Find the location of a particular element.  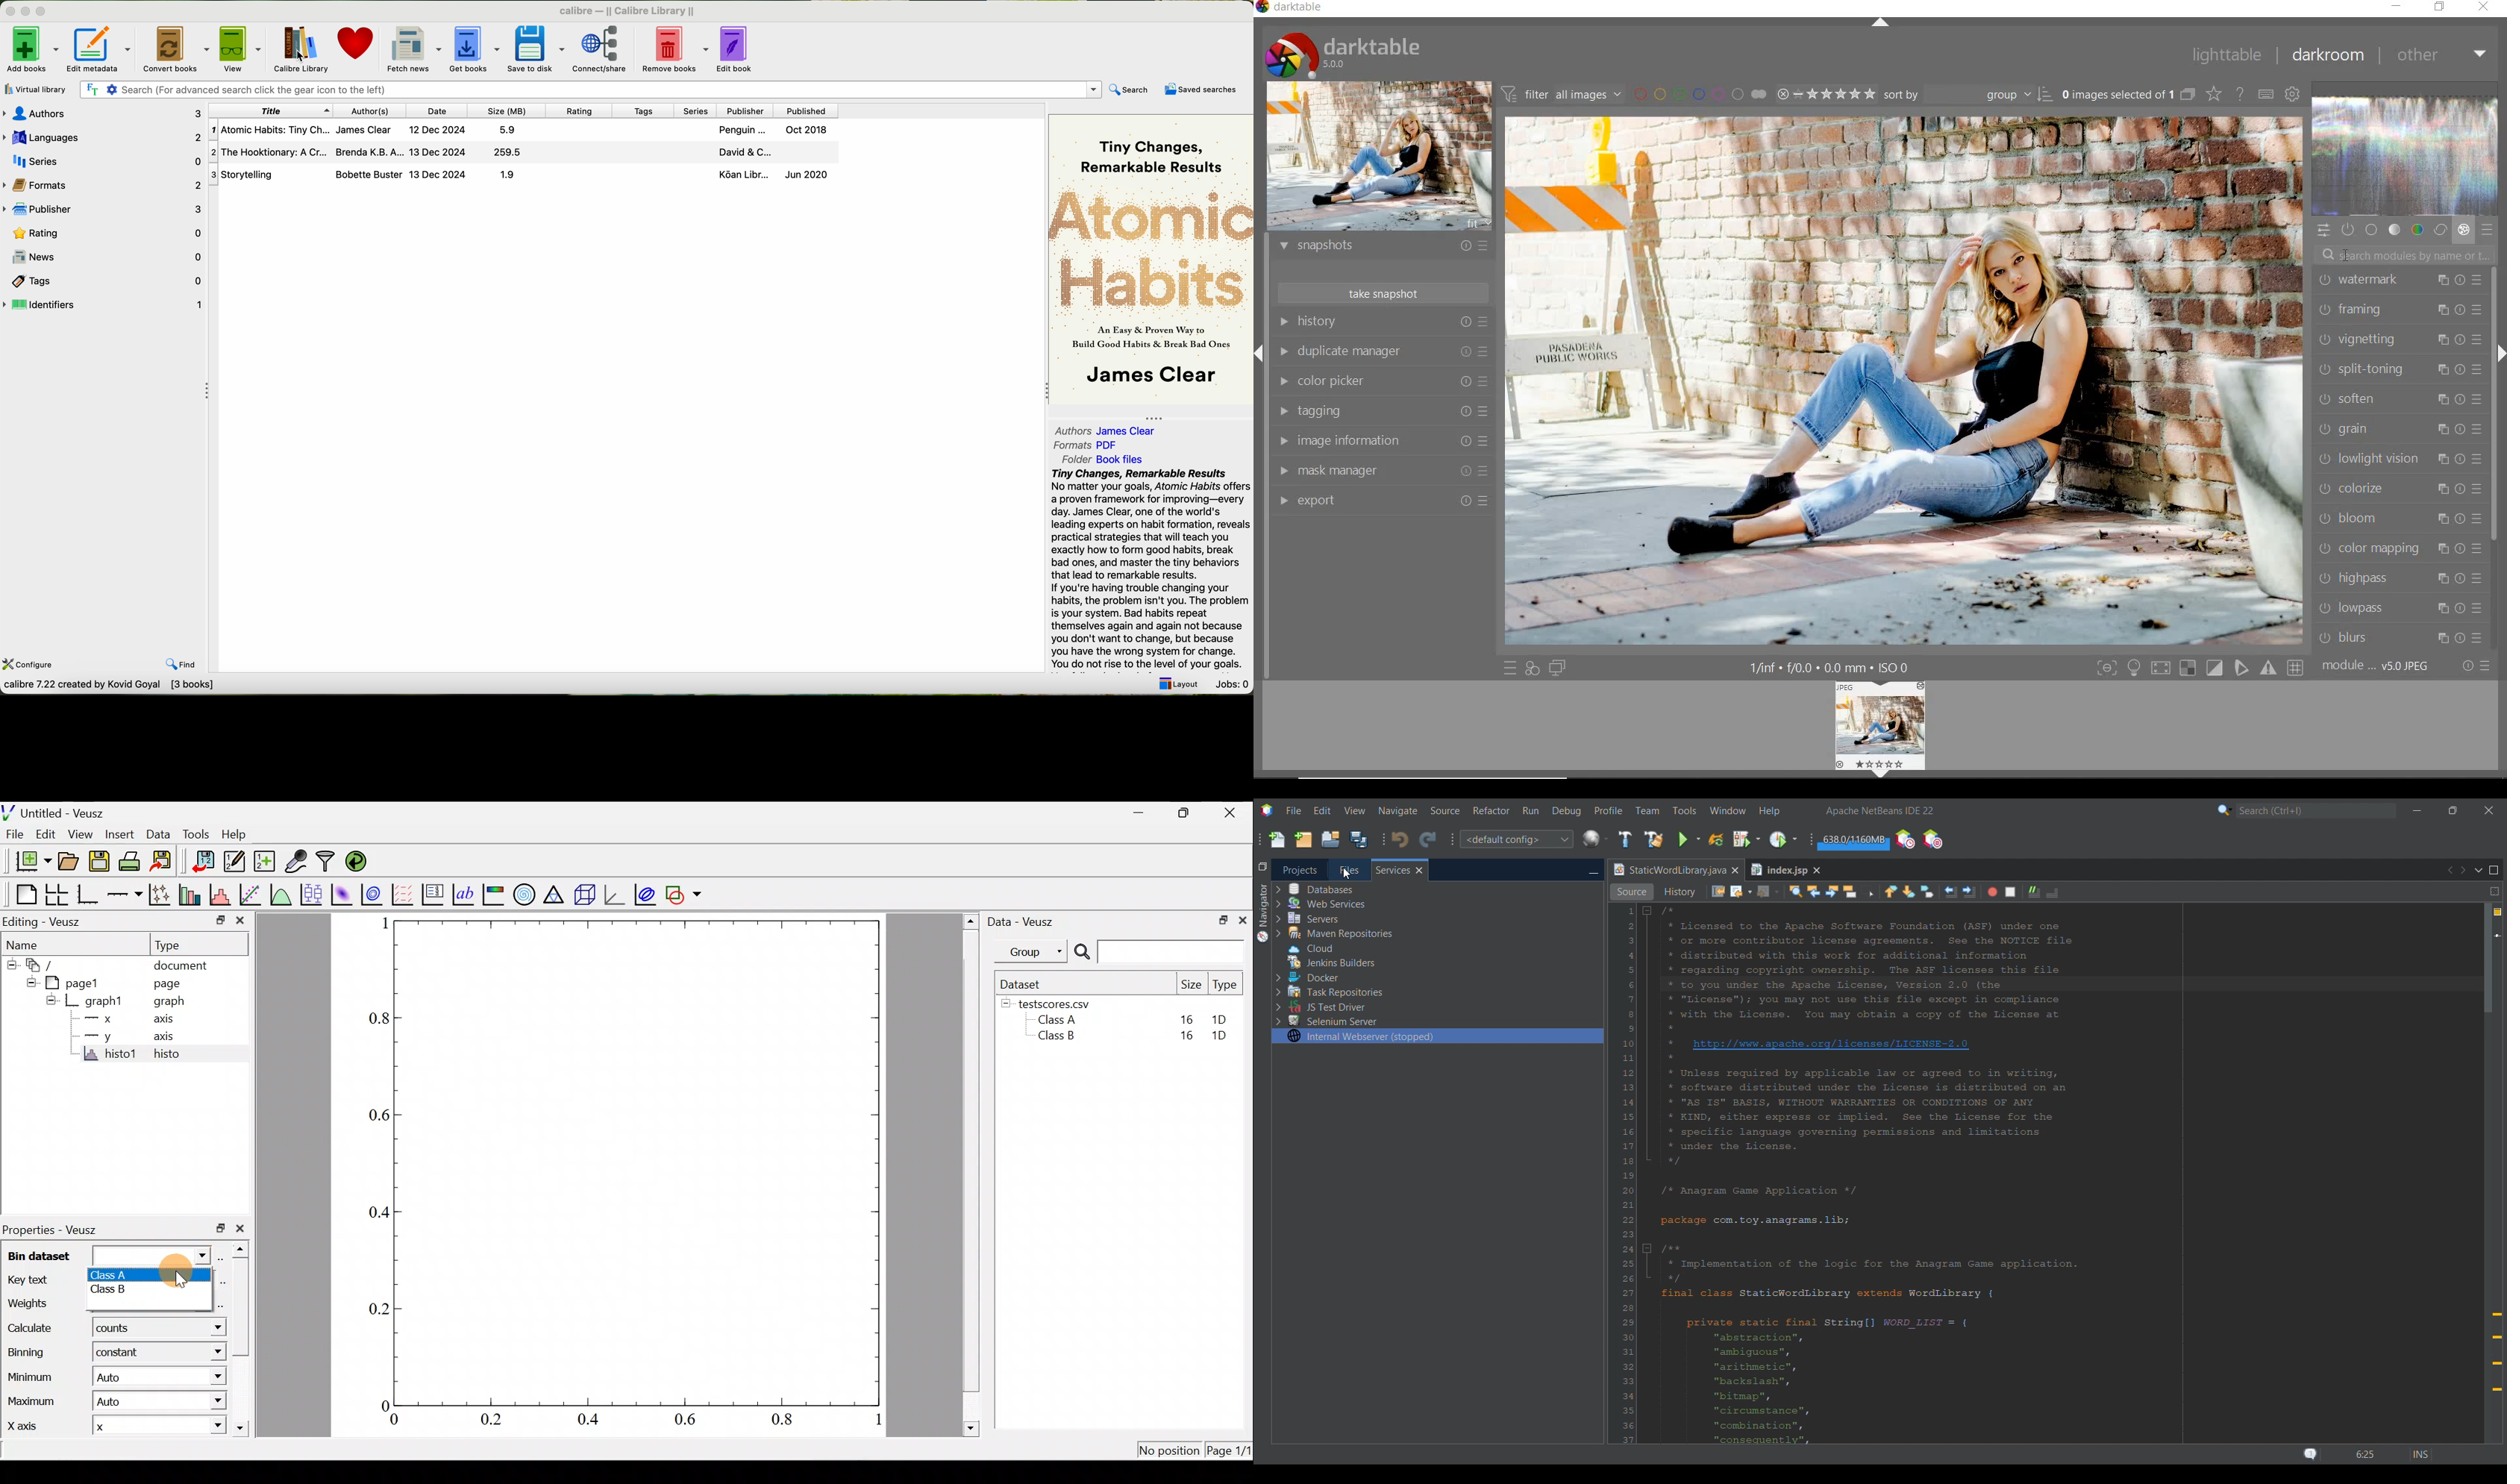

X axis dropdown is located at coordinates (204, 1427).